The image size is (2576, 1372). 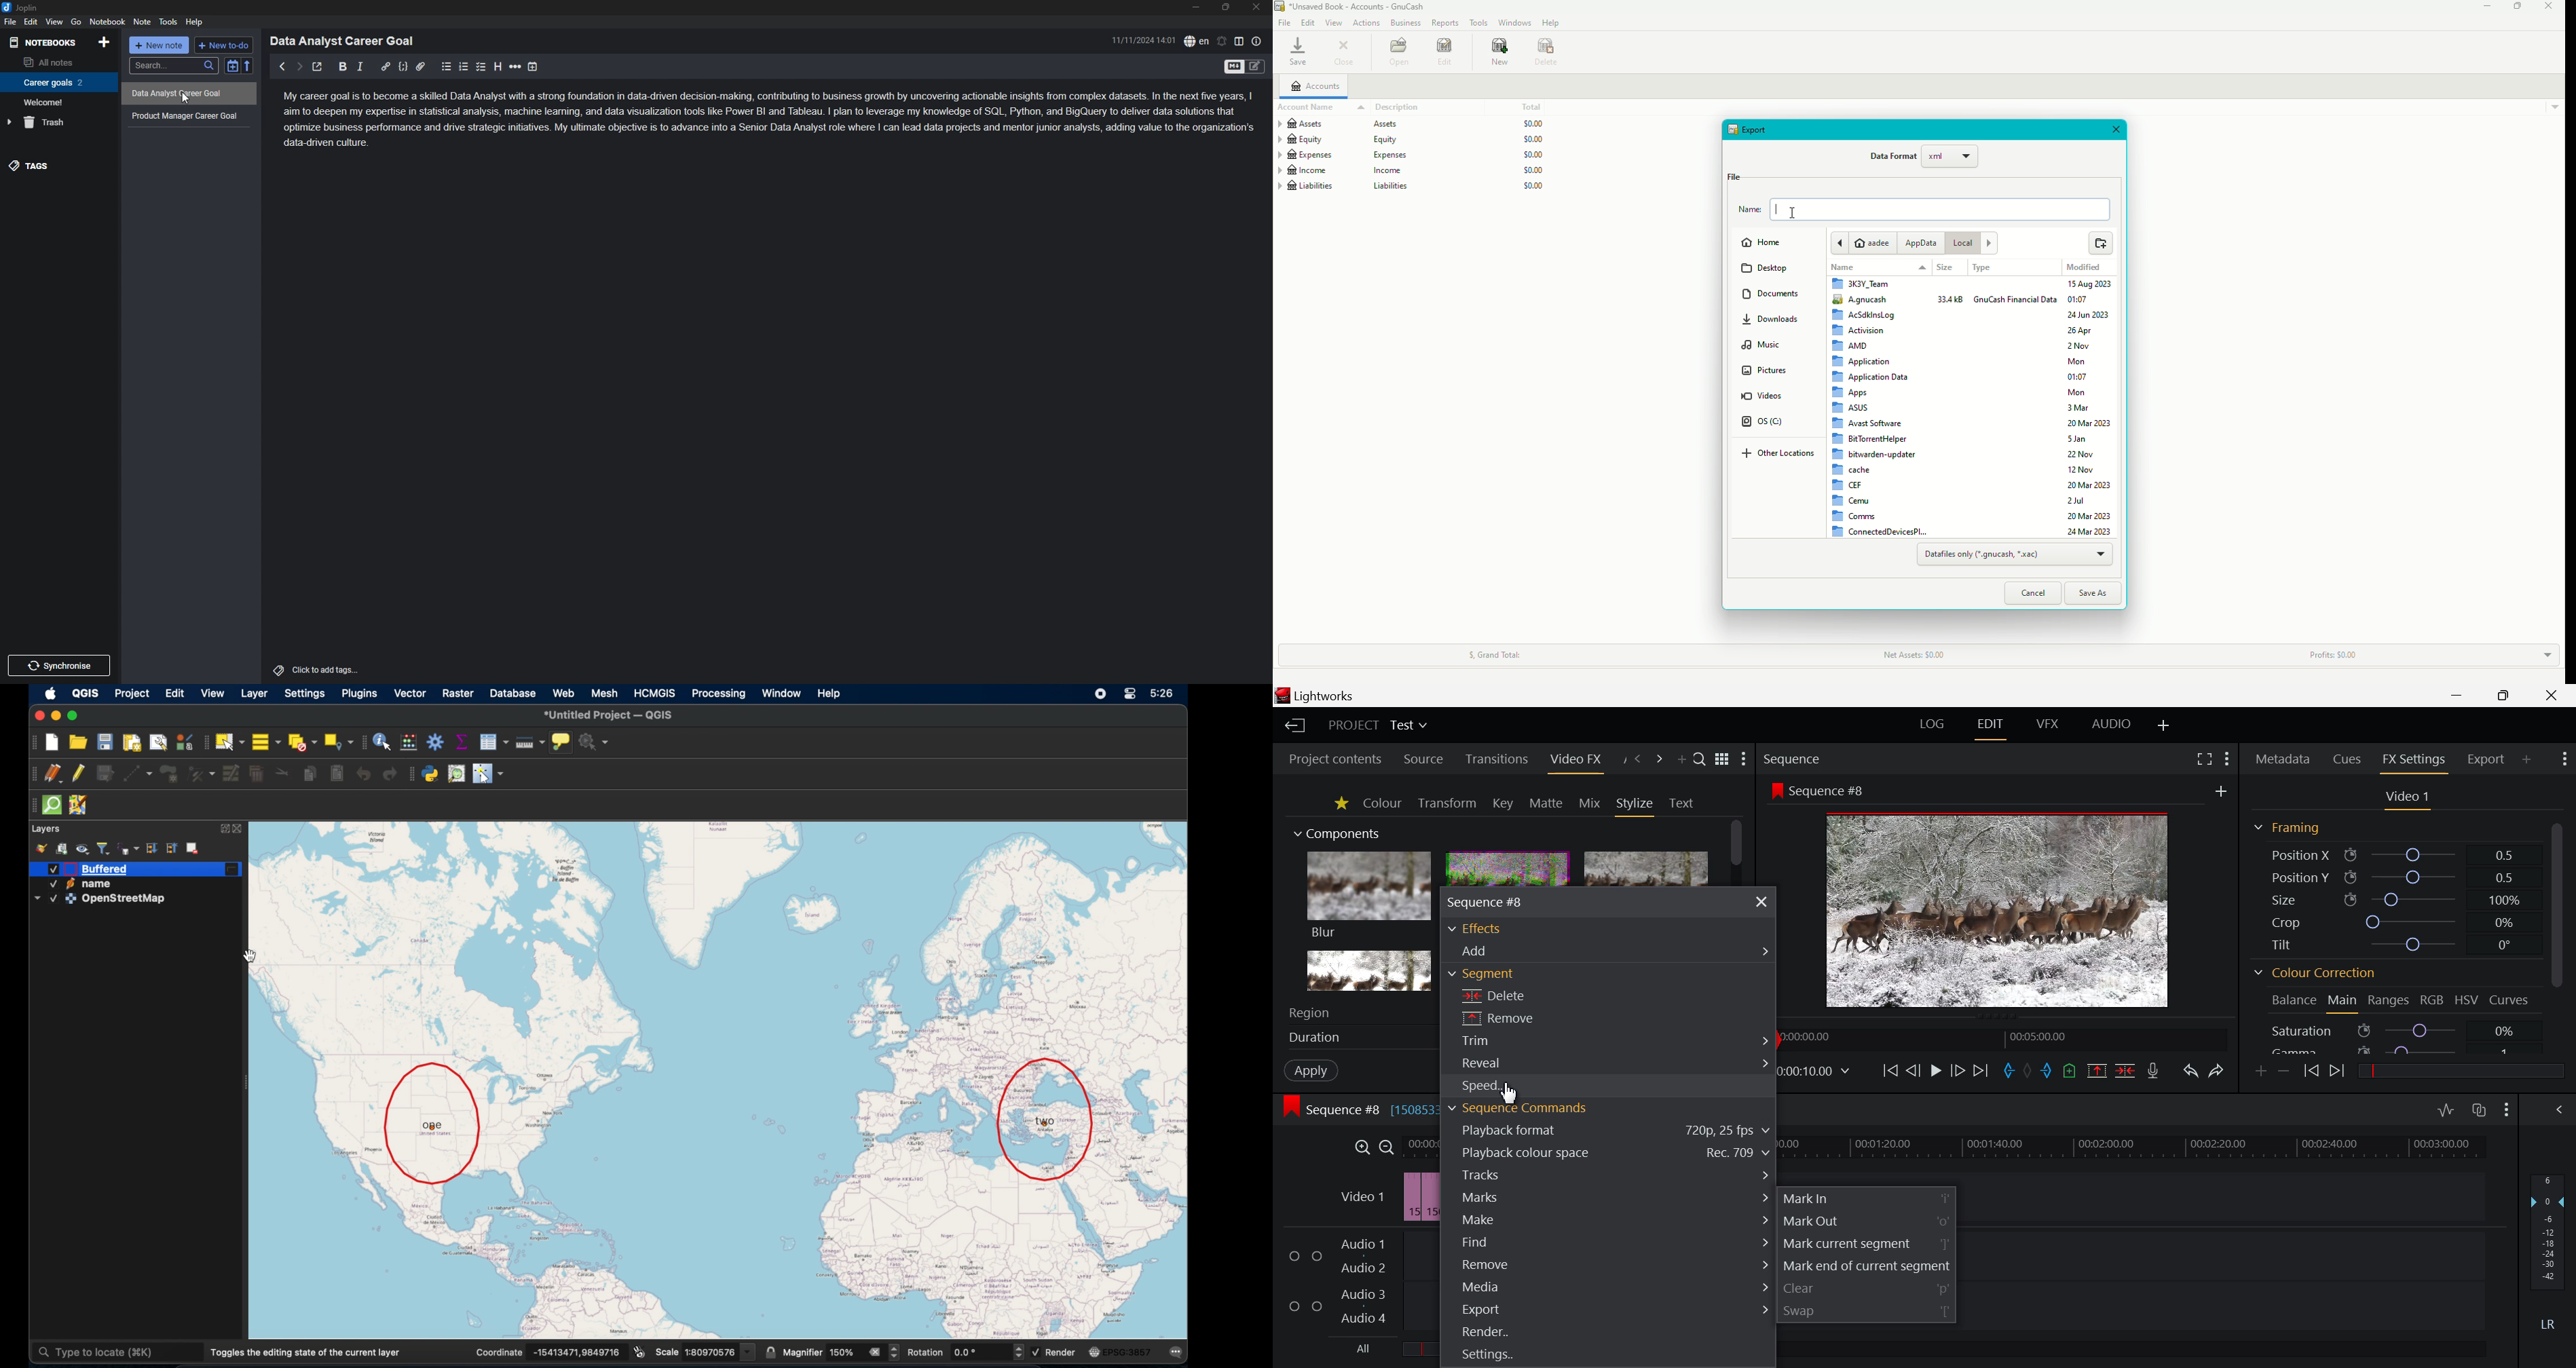 What do you see at coordinates (2393, 921) in the screenshot?
I see `Crop` at bounding box center [2393, 921].